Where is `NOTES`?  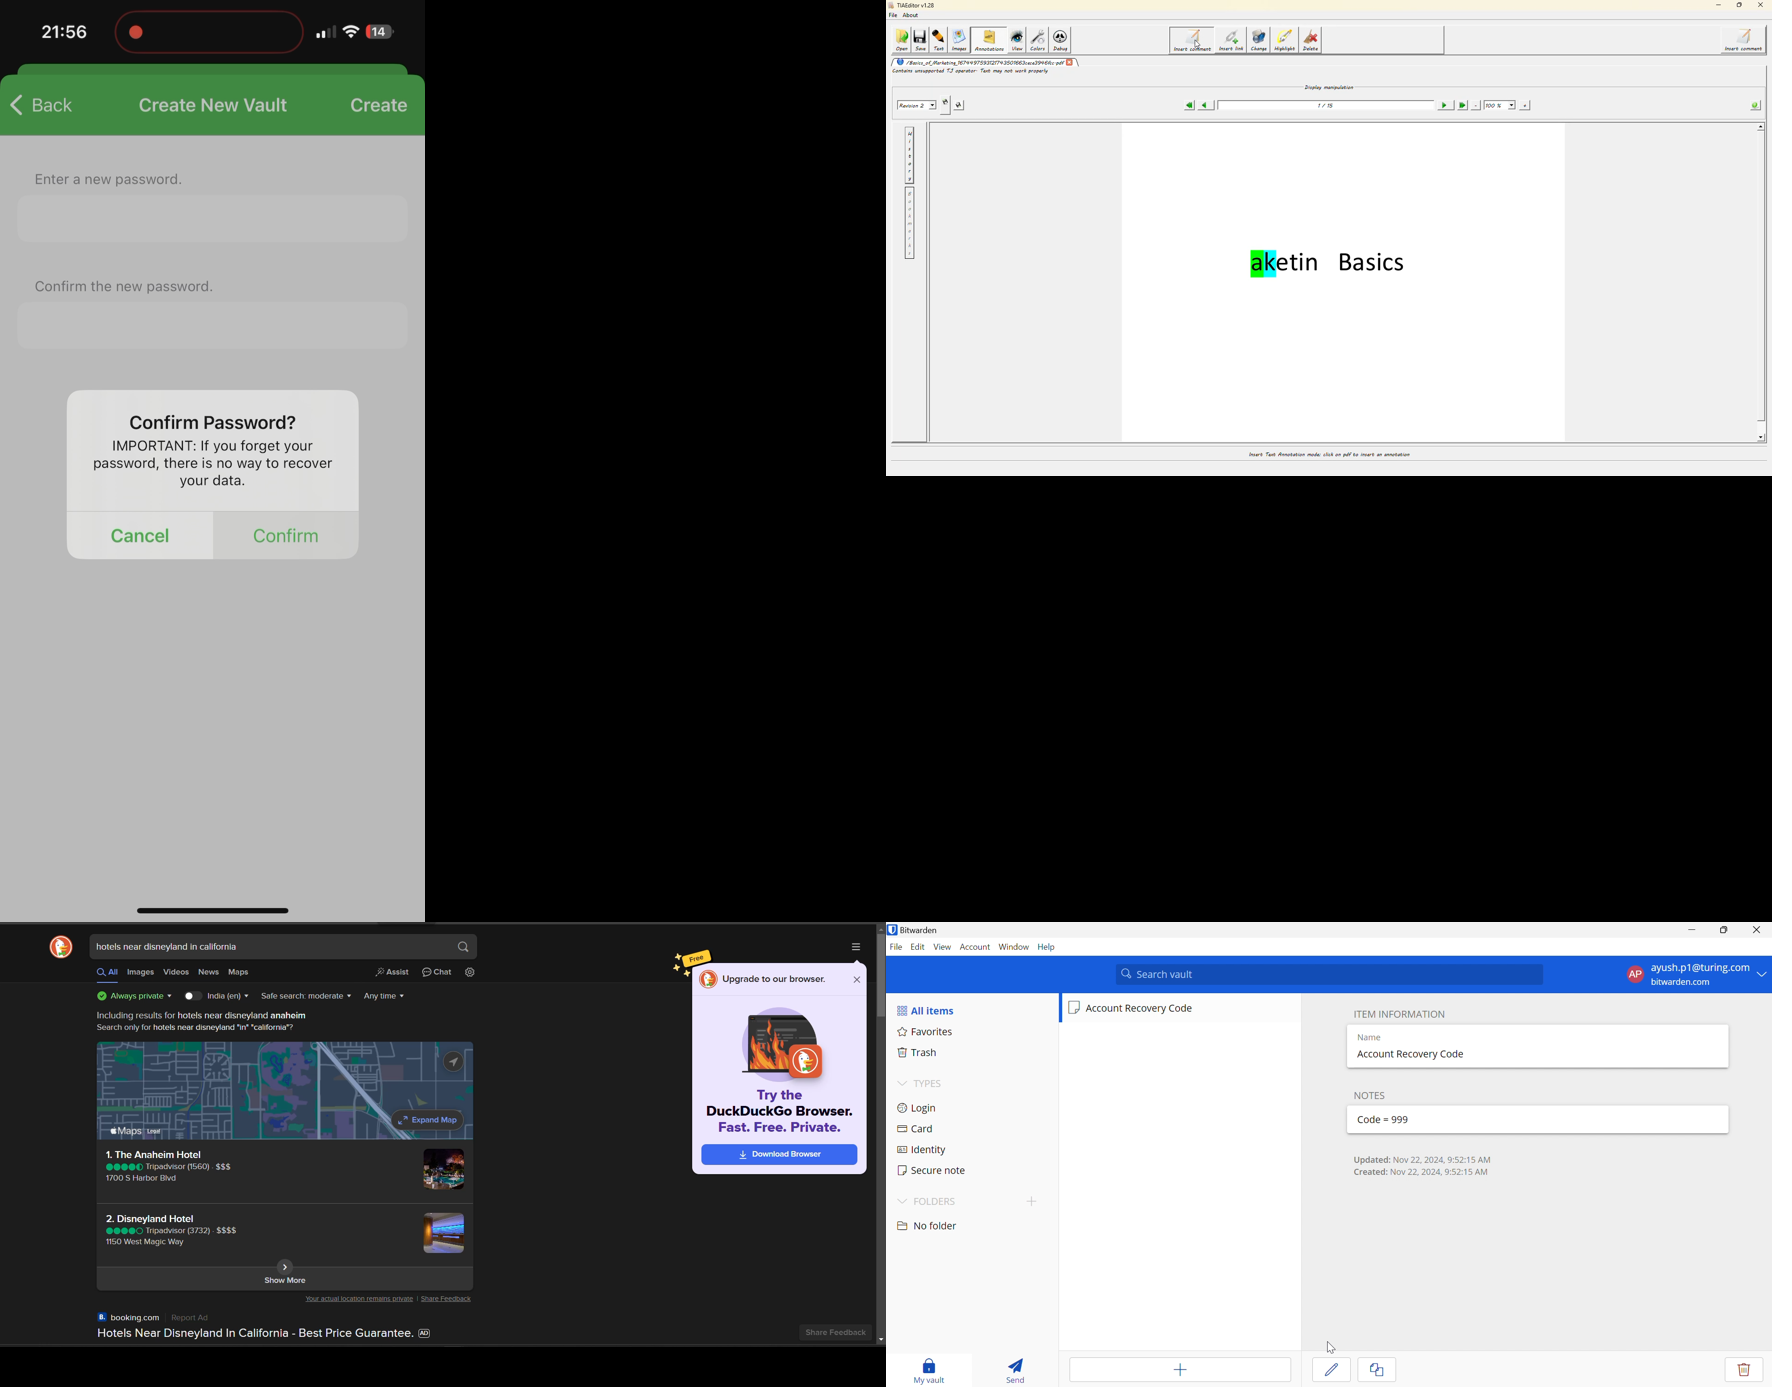
NOTES is located at coordinates (1372, 1095).